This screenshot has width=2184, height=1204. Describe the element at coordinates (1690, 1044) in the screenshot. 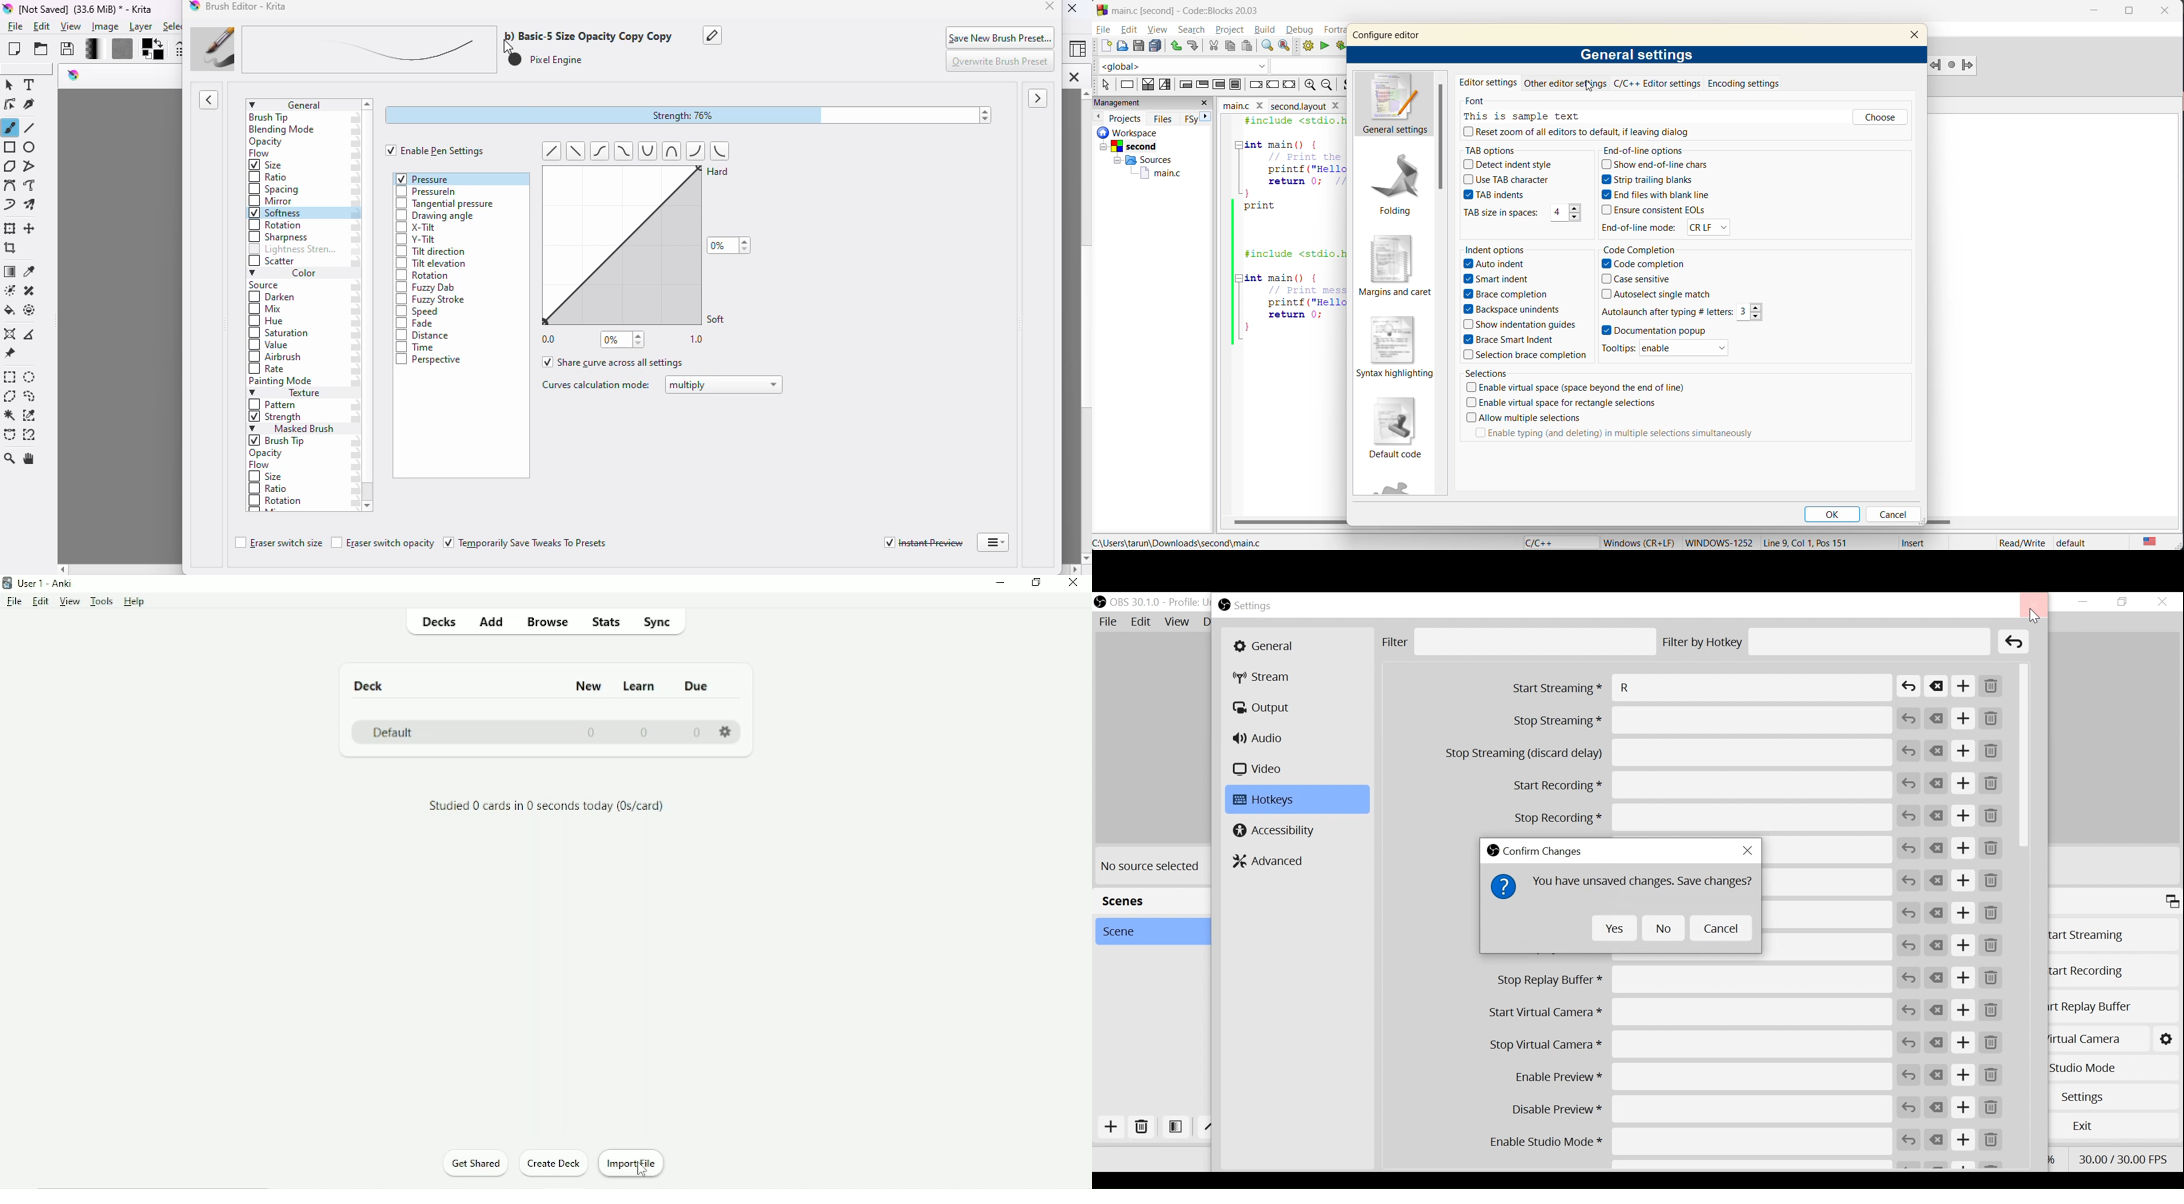

I see `Stop Virtual Camera` at that location.